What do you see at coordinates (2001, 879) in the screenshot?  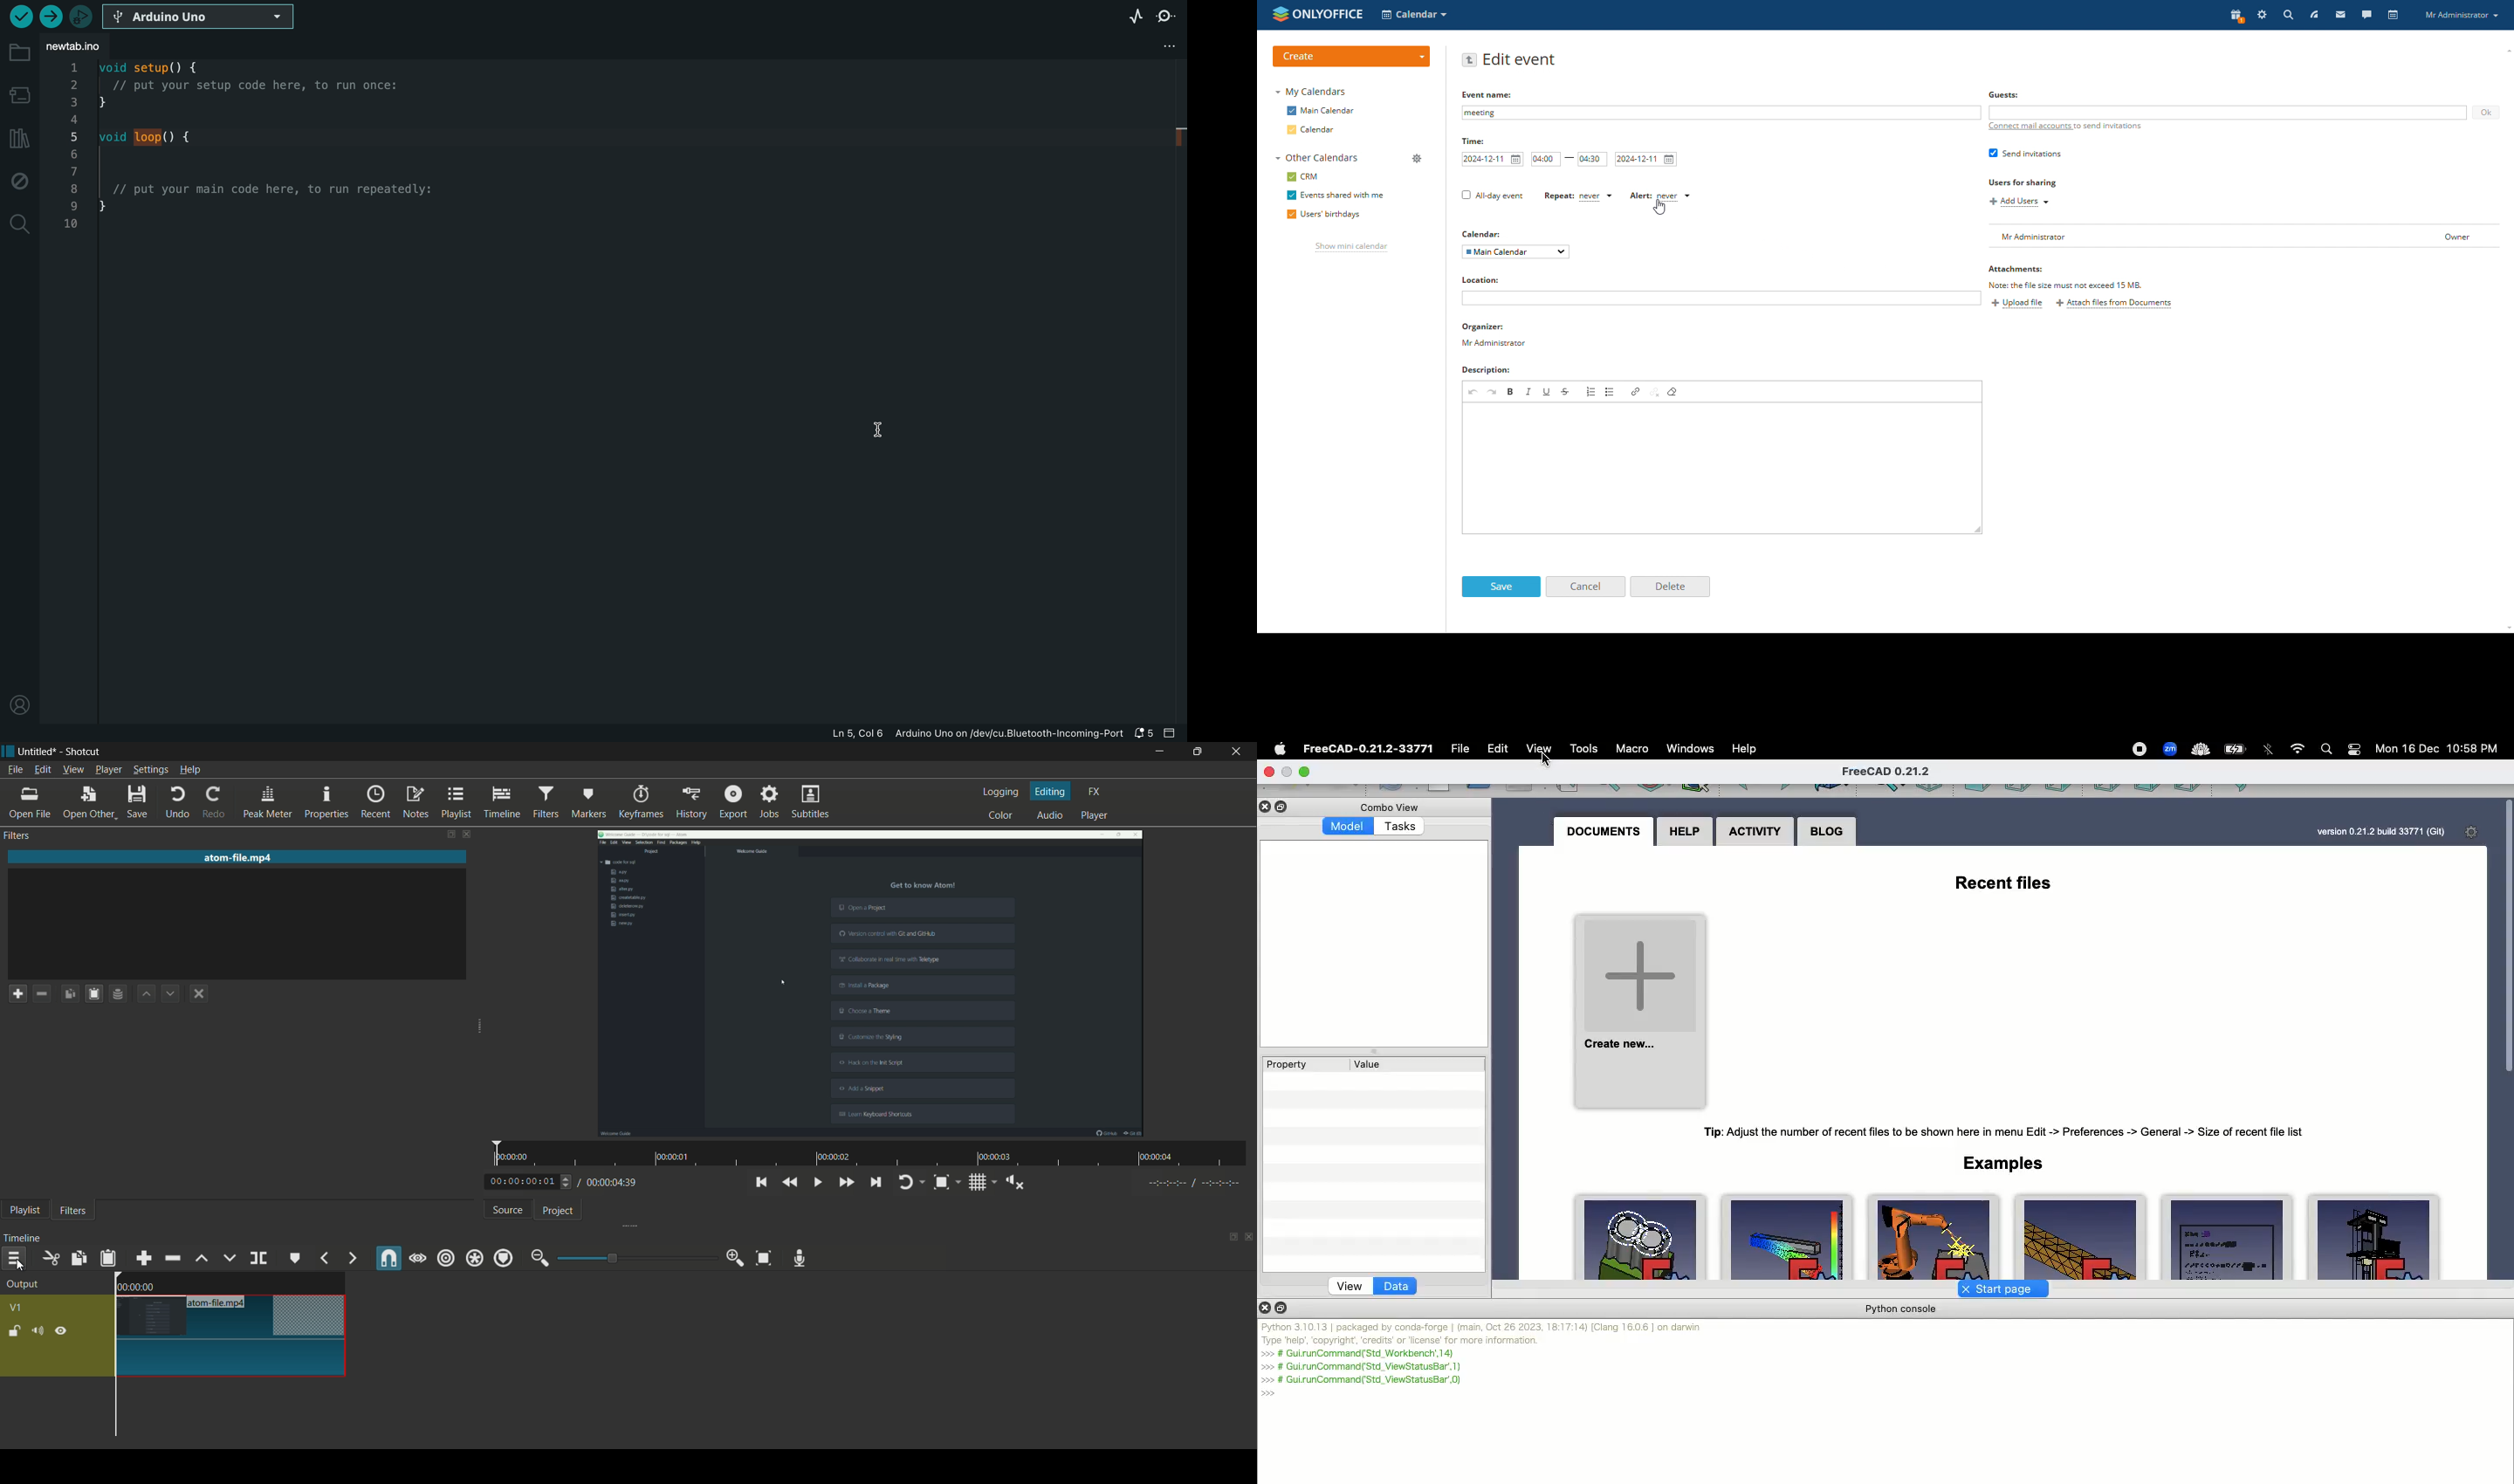 I see `Recent files` at bounding box center [2001, 879].